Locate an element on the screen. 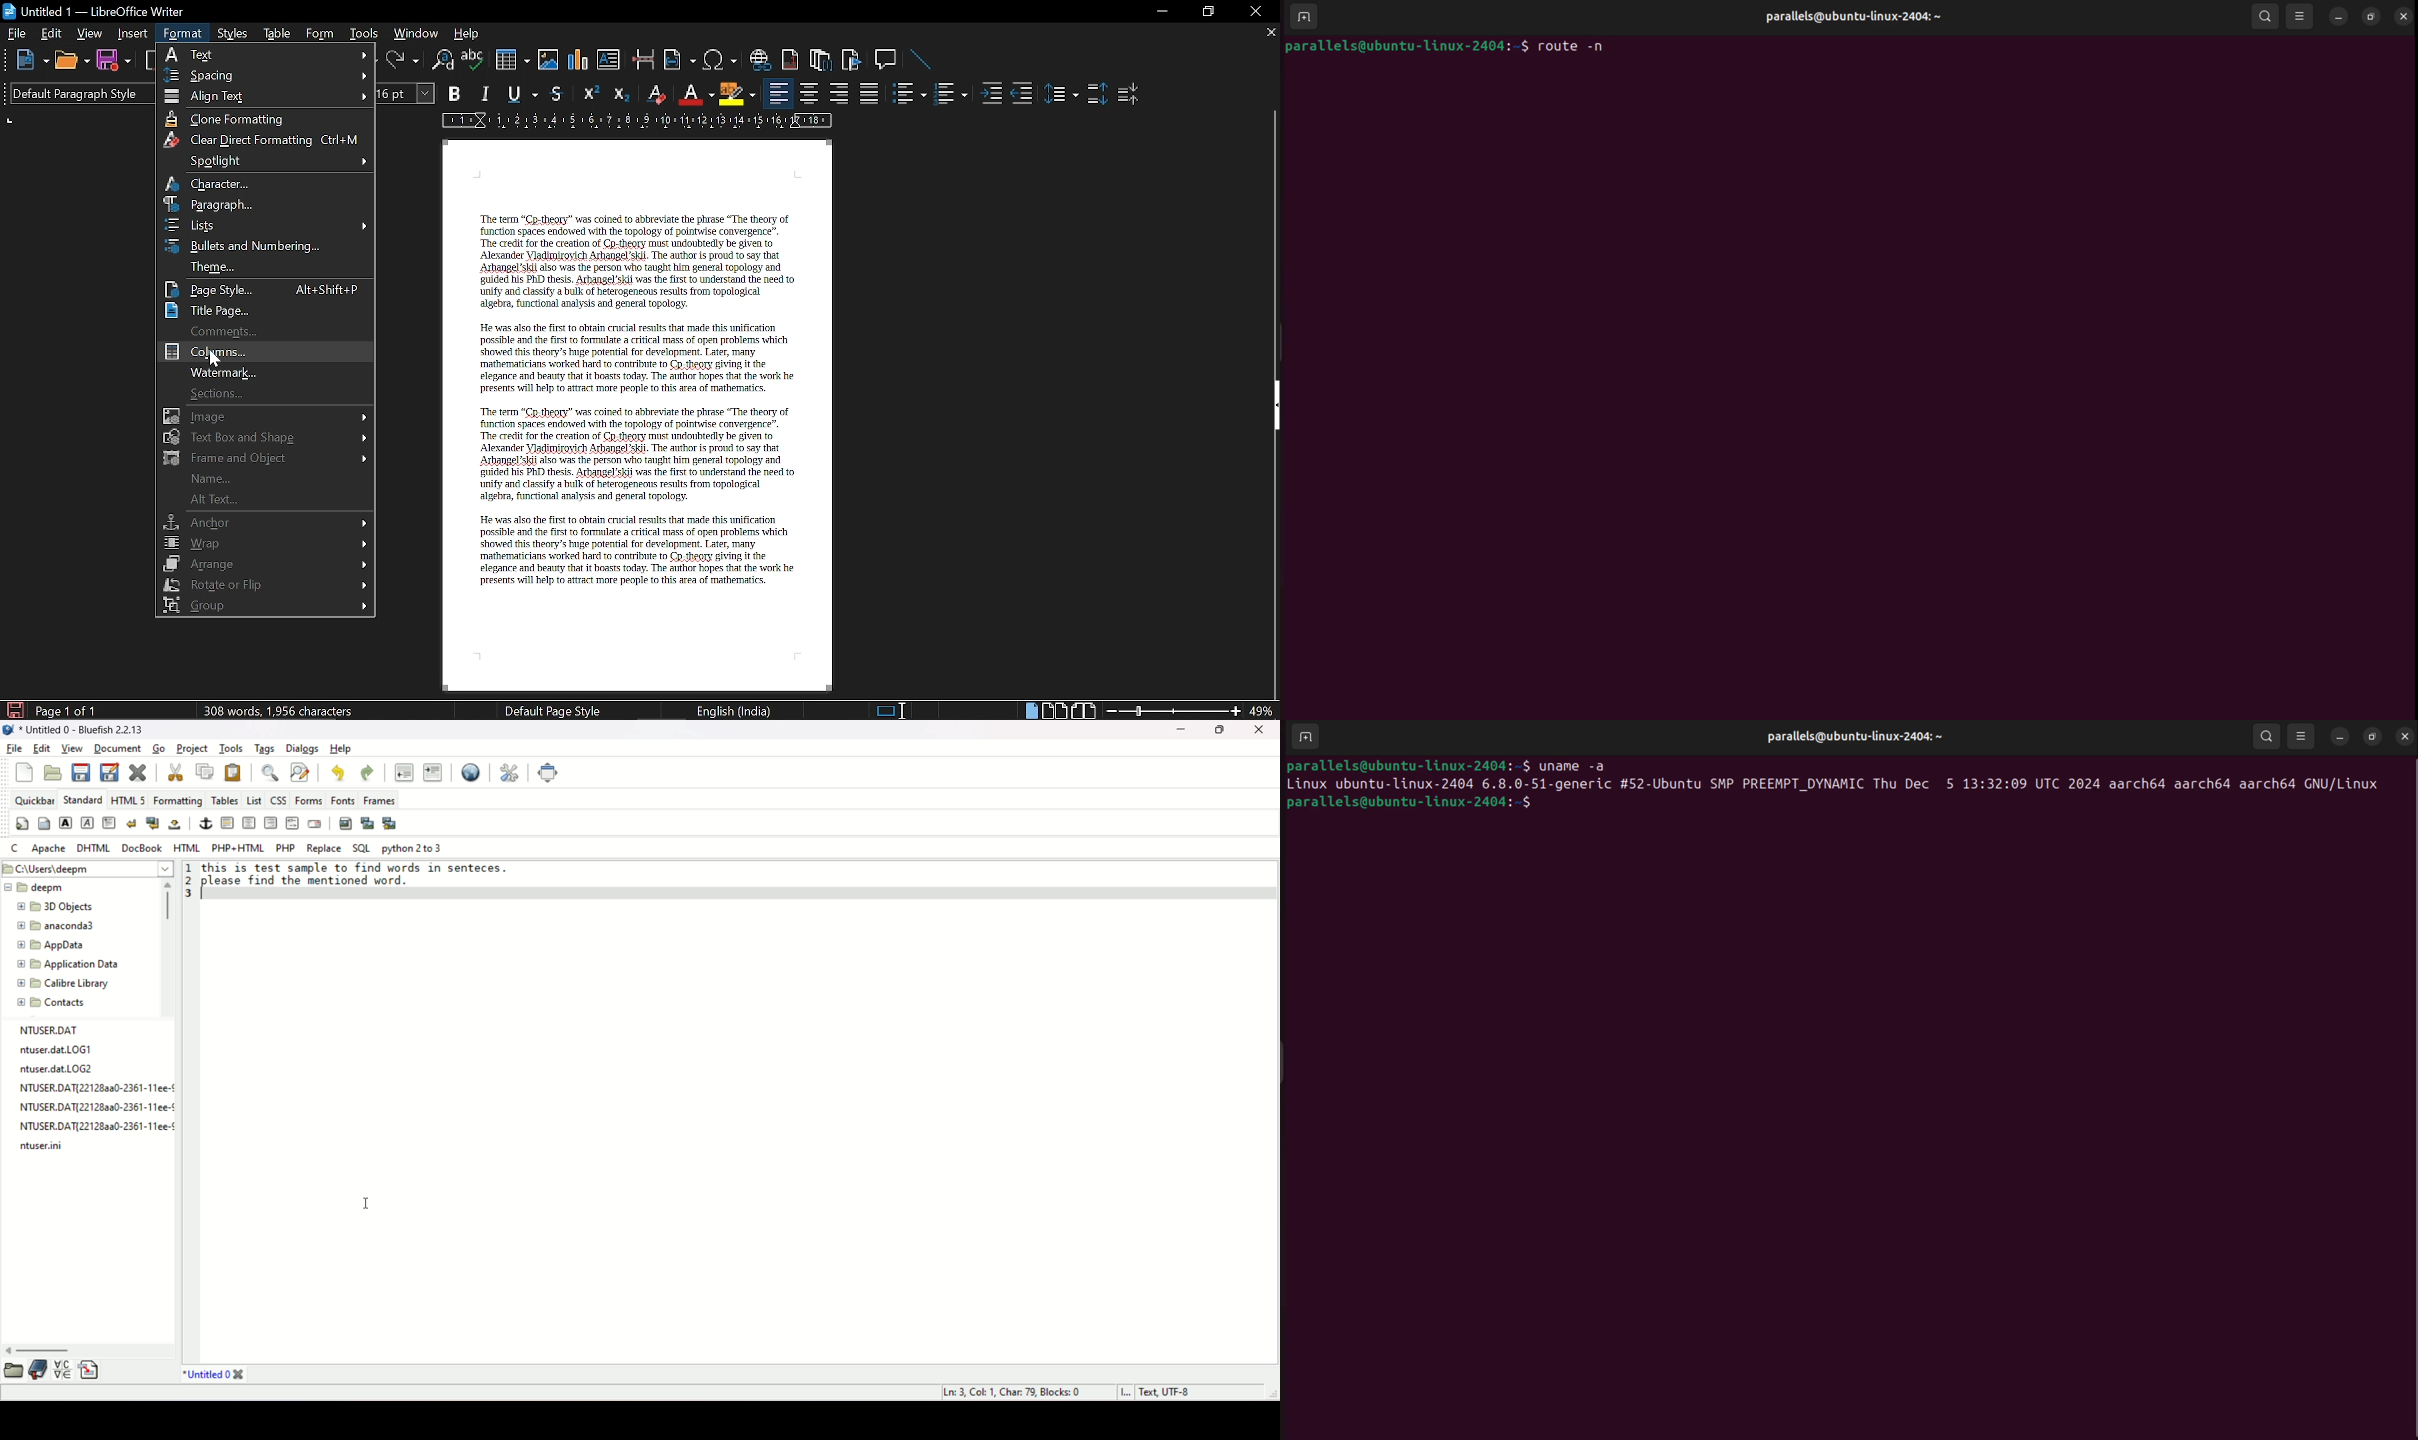  Wrap is located at coordinates (264, 542).